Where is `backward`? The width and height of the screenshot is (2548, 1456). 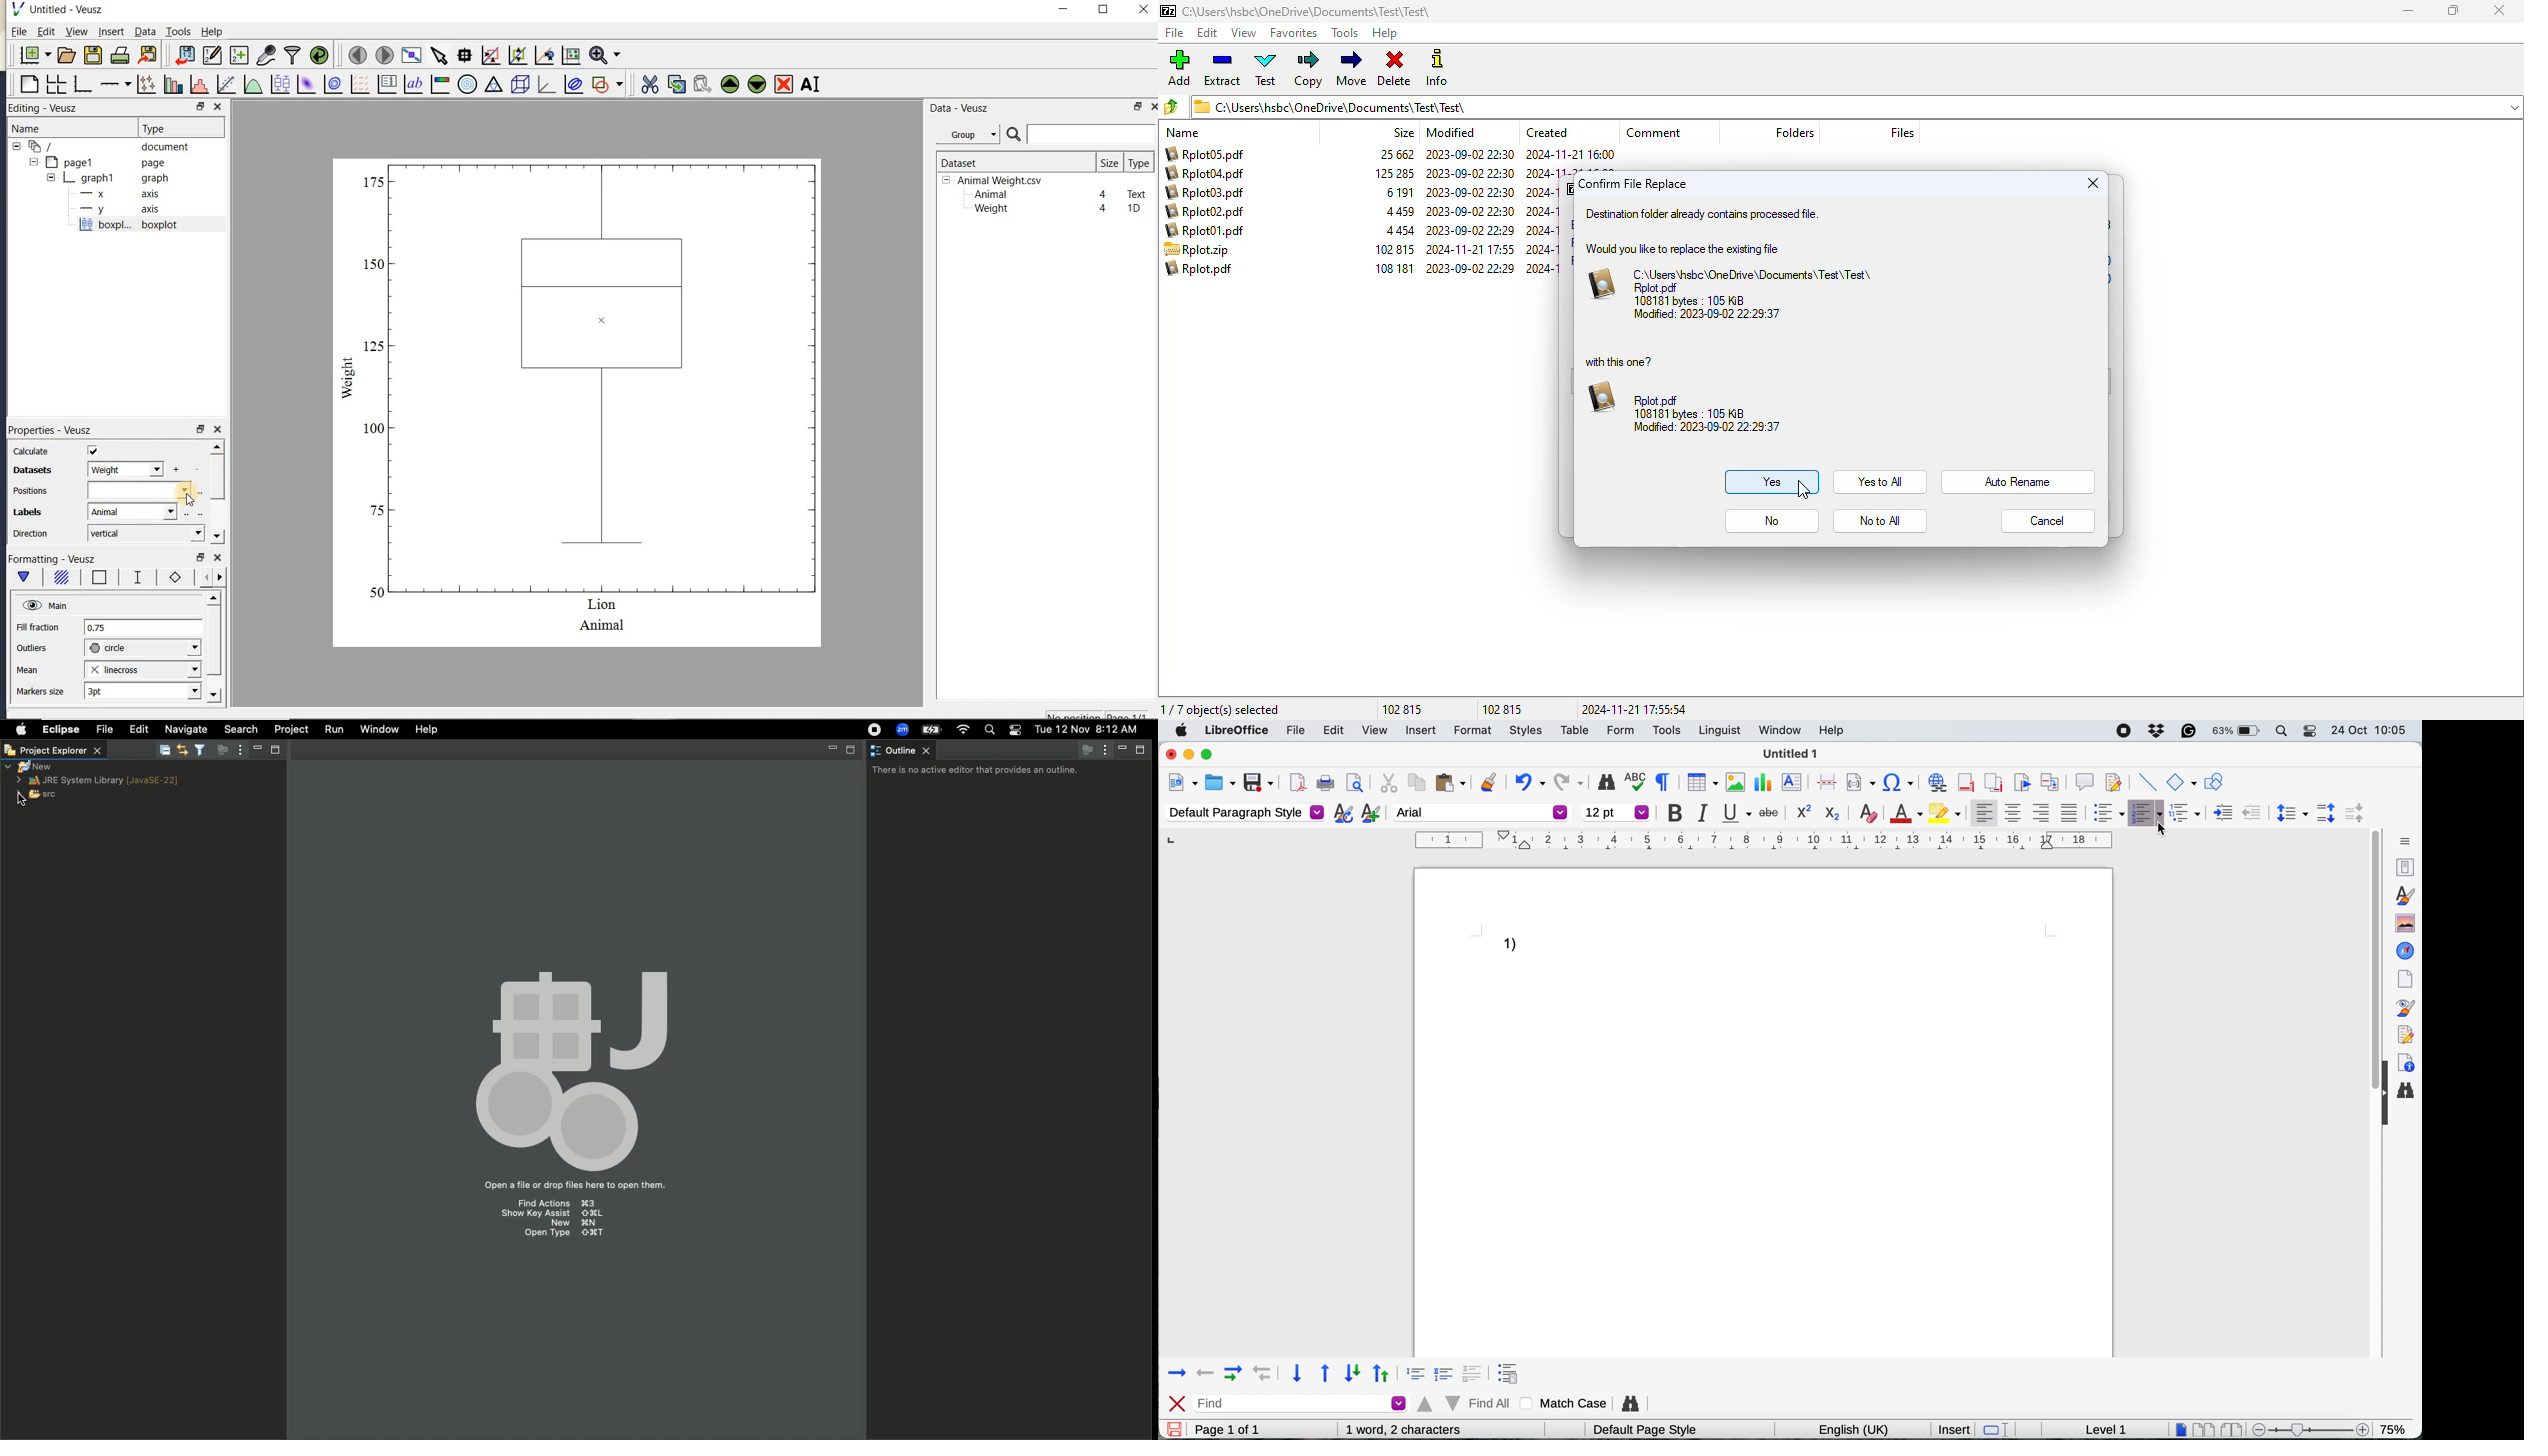 backward is located at coordinates (1206, 1371).